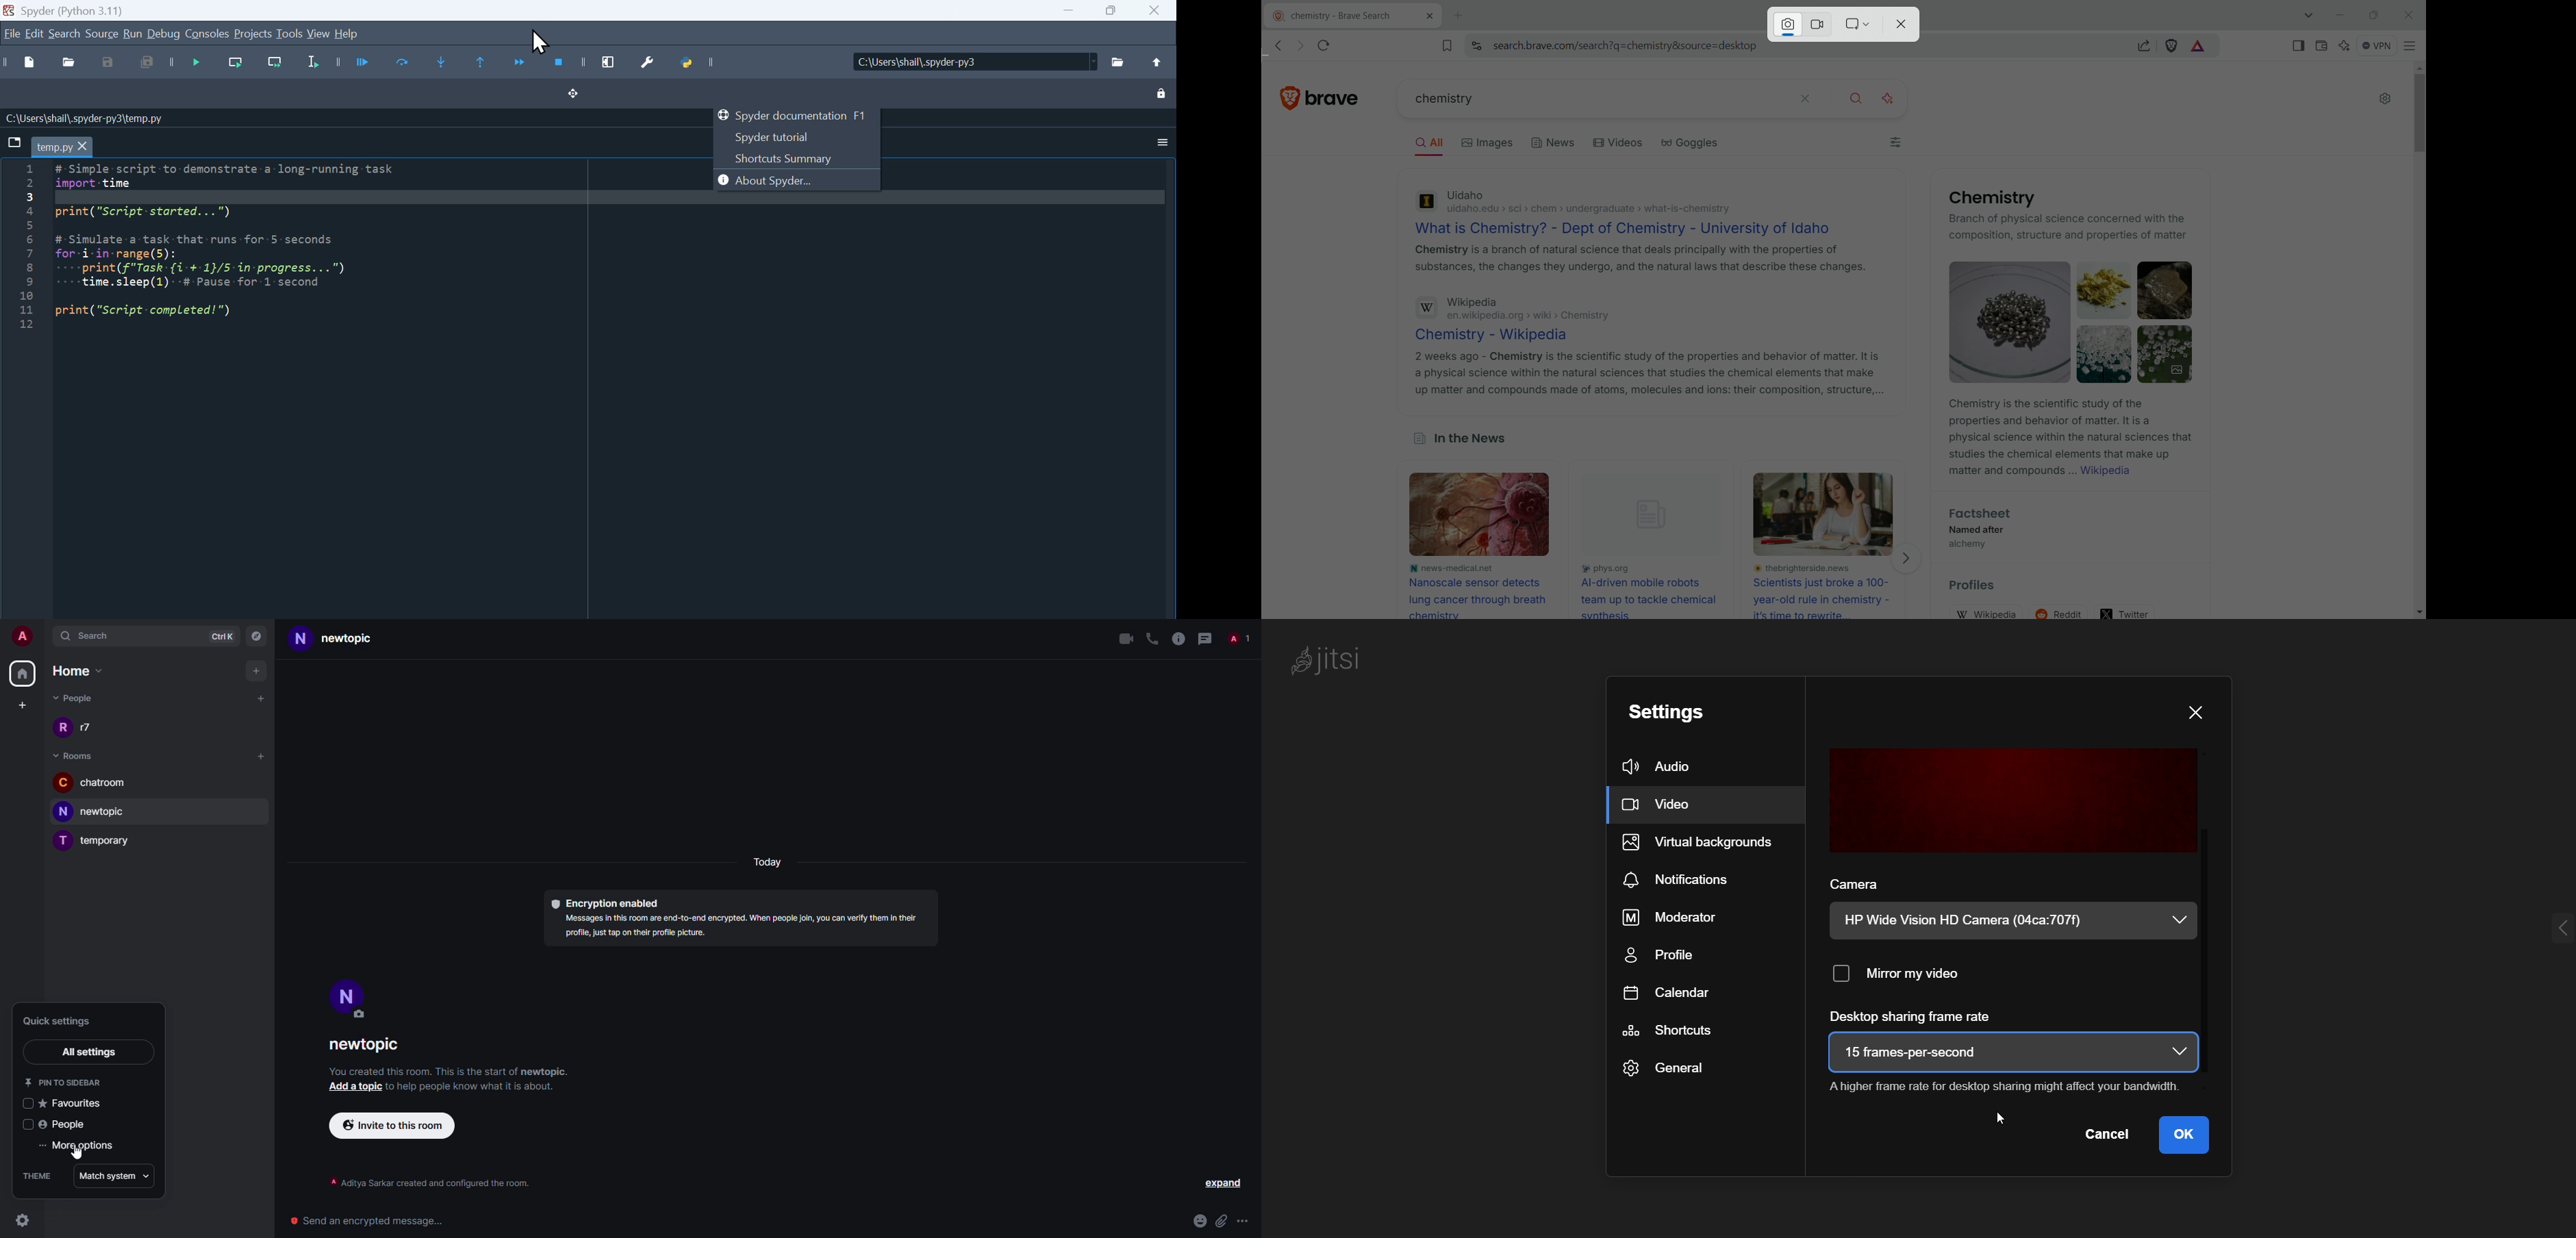 The image size is (2576, 1260). I want to click on Cursor, so click(553, 164).